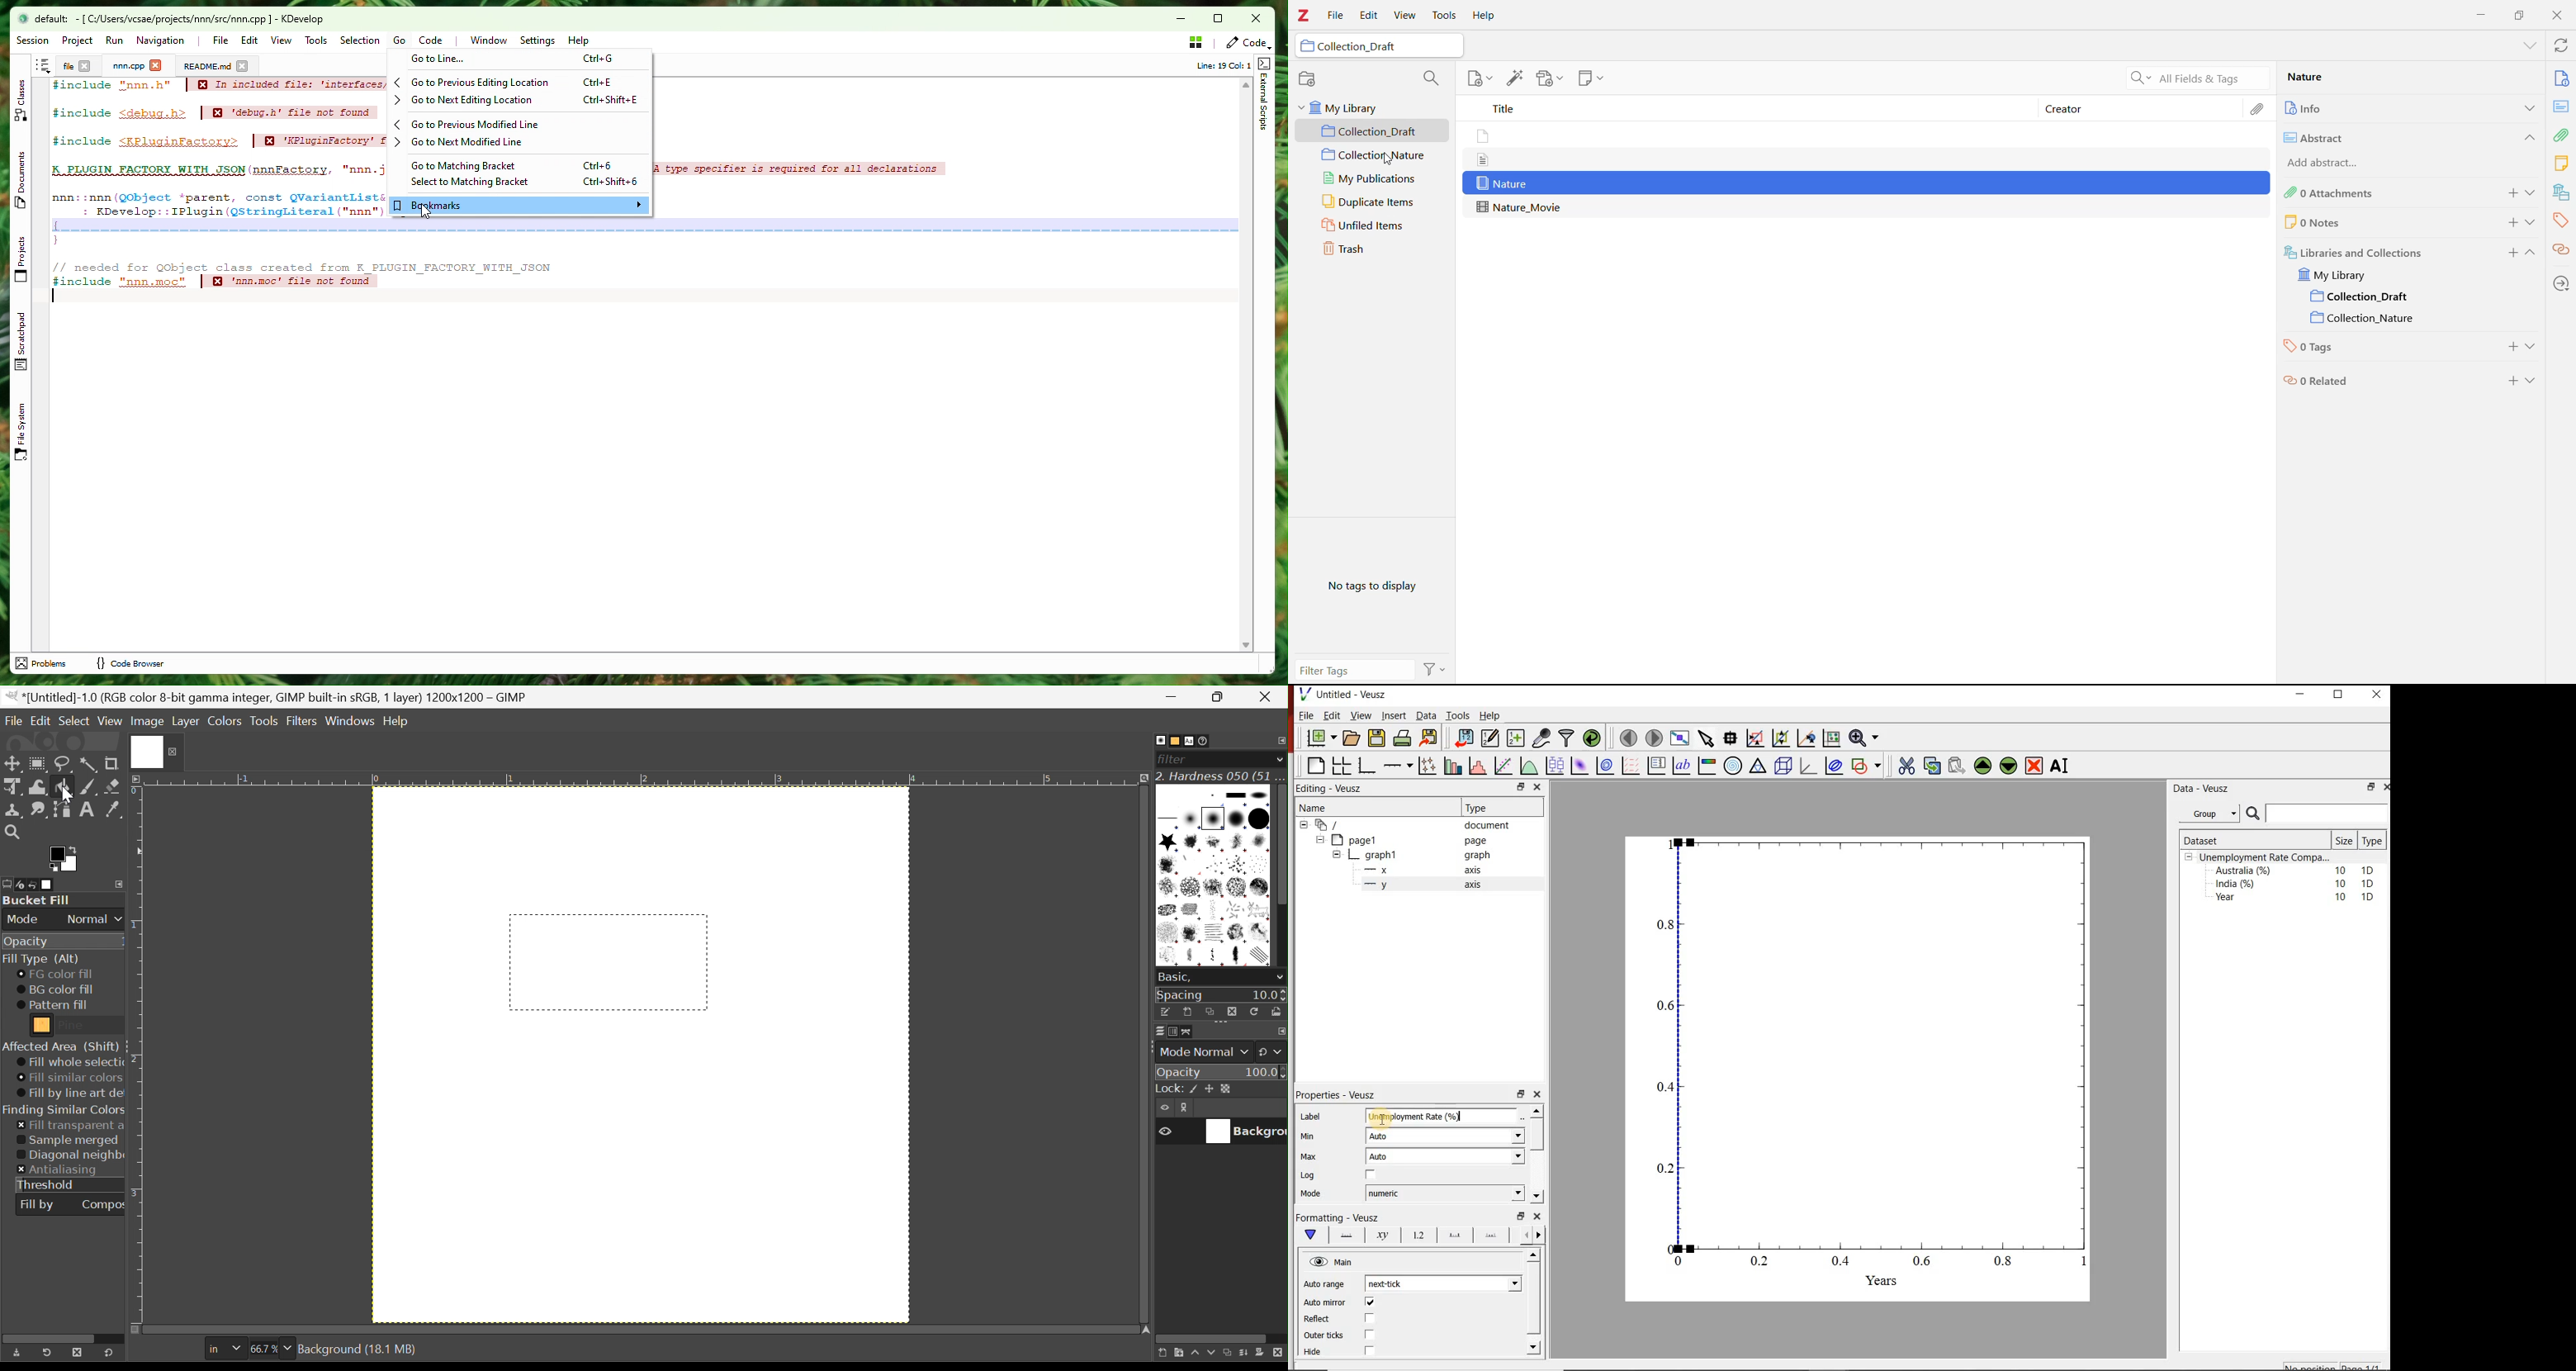 Image resolution: width=2576 pixels, height=1372 pixels. Describe the element at coordinates (1444, 1116) in the screenshot. I see `Unemployement rate (%)` at that location.